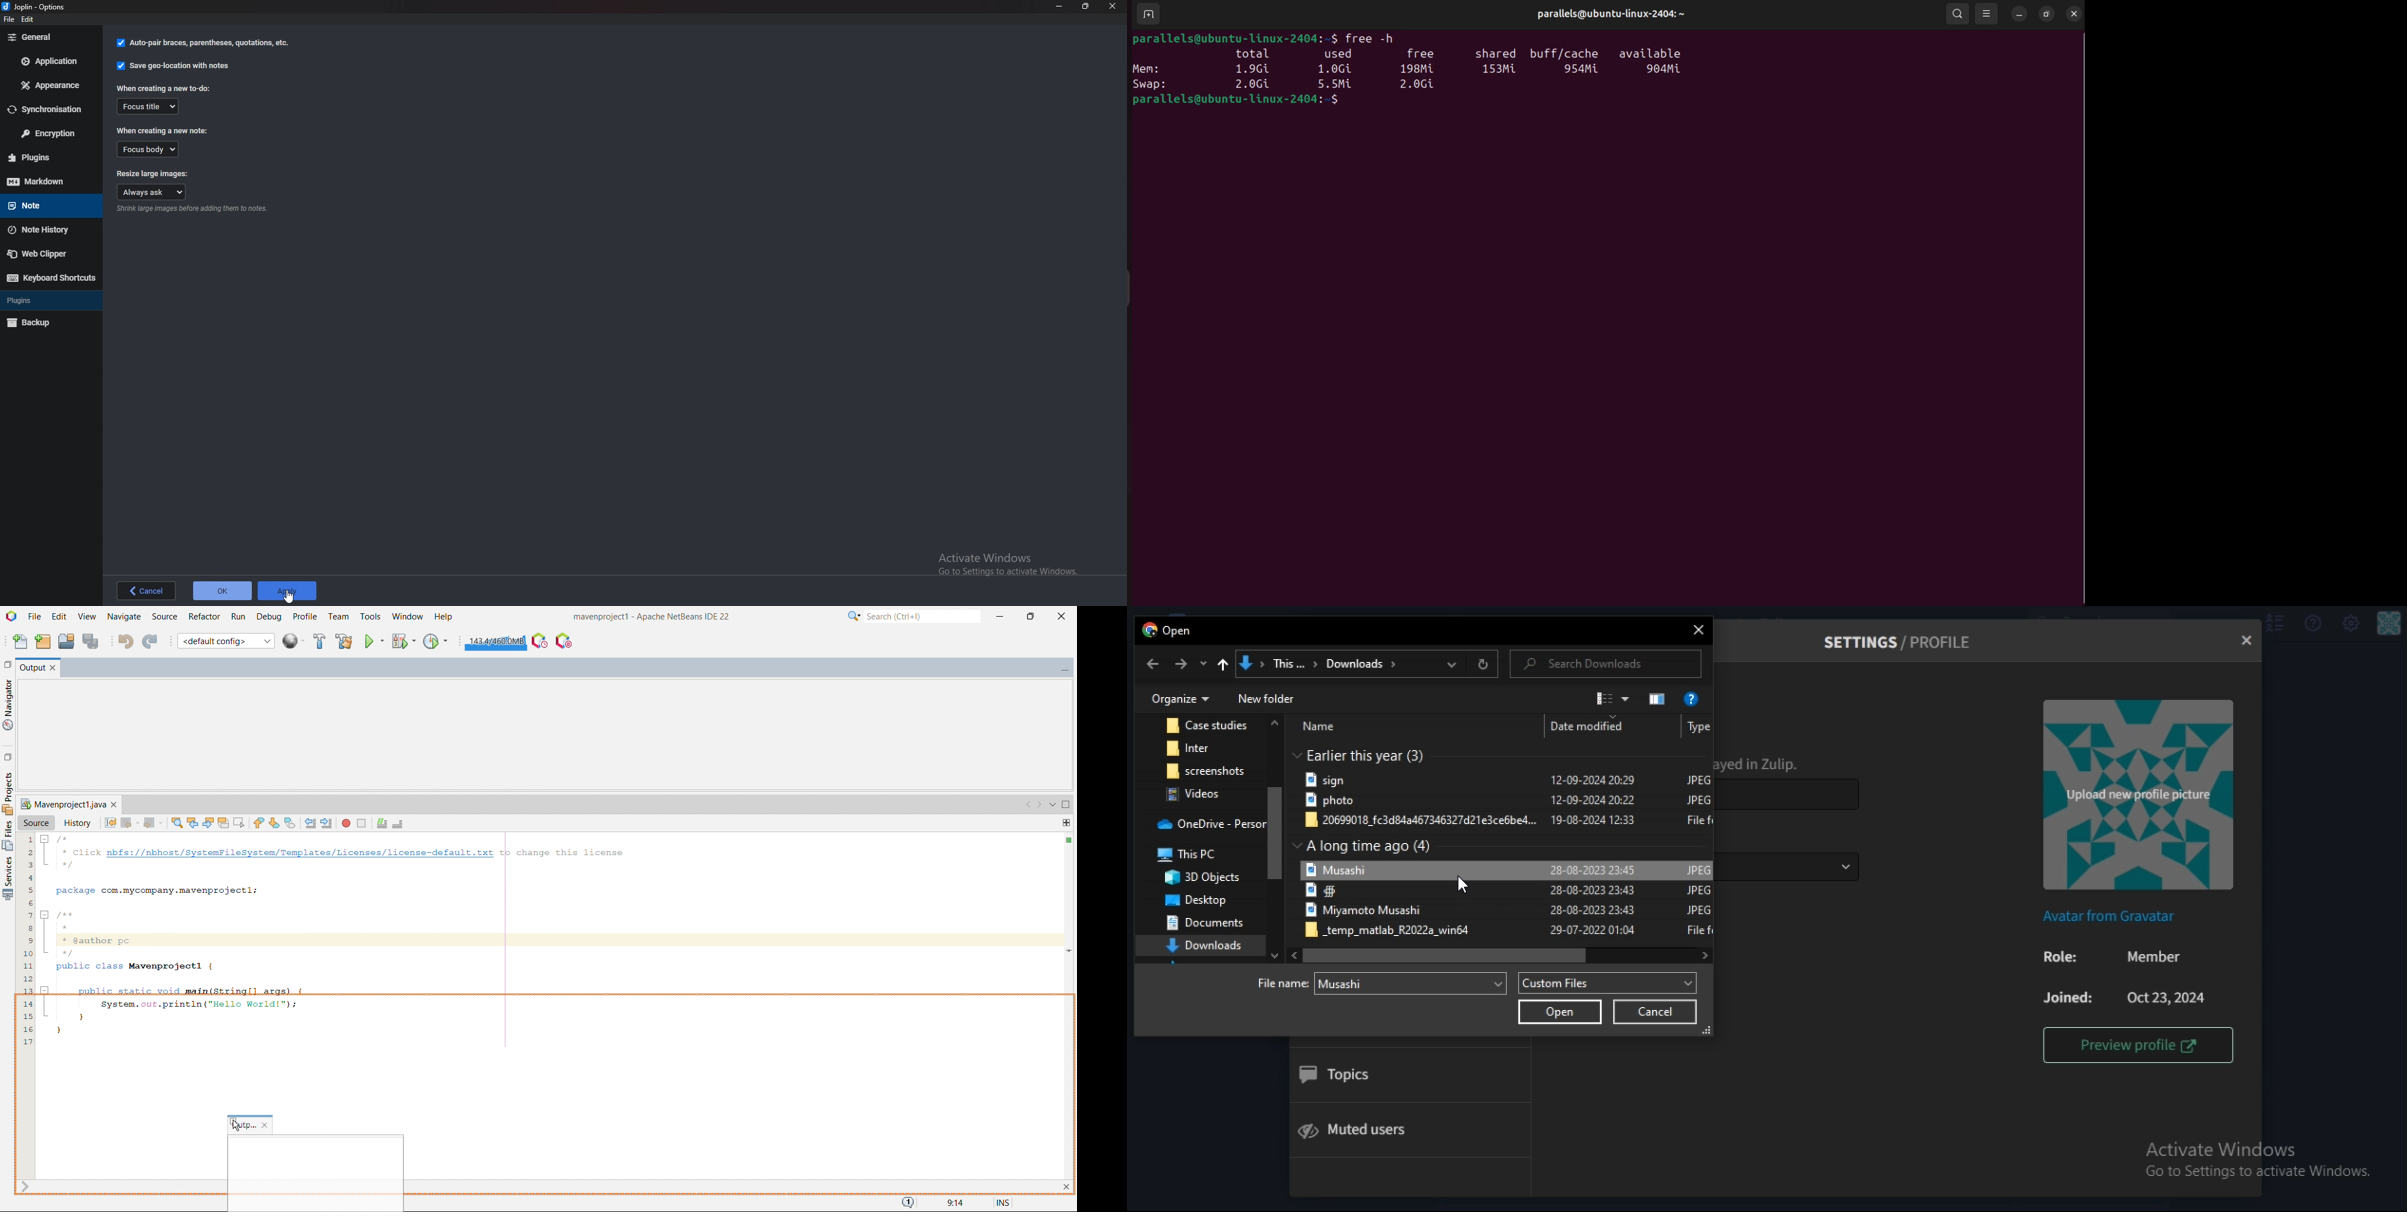 The image size is (2408, 1232). Describe the element at coordinates (997, 1201) in the screenshot. I see `INS` at that location.